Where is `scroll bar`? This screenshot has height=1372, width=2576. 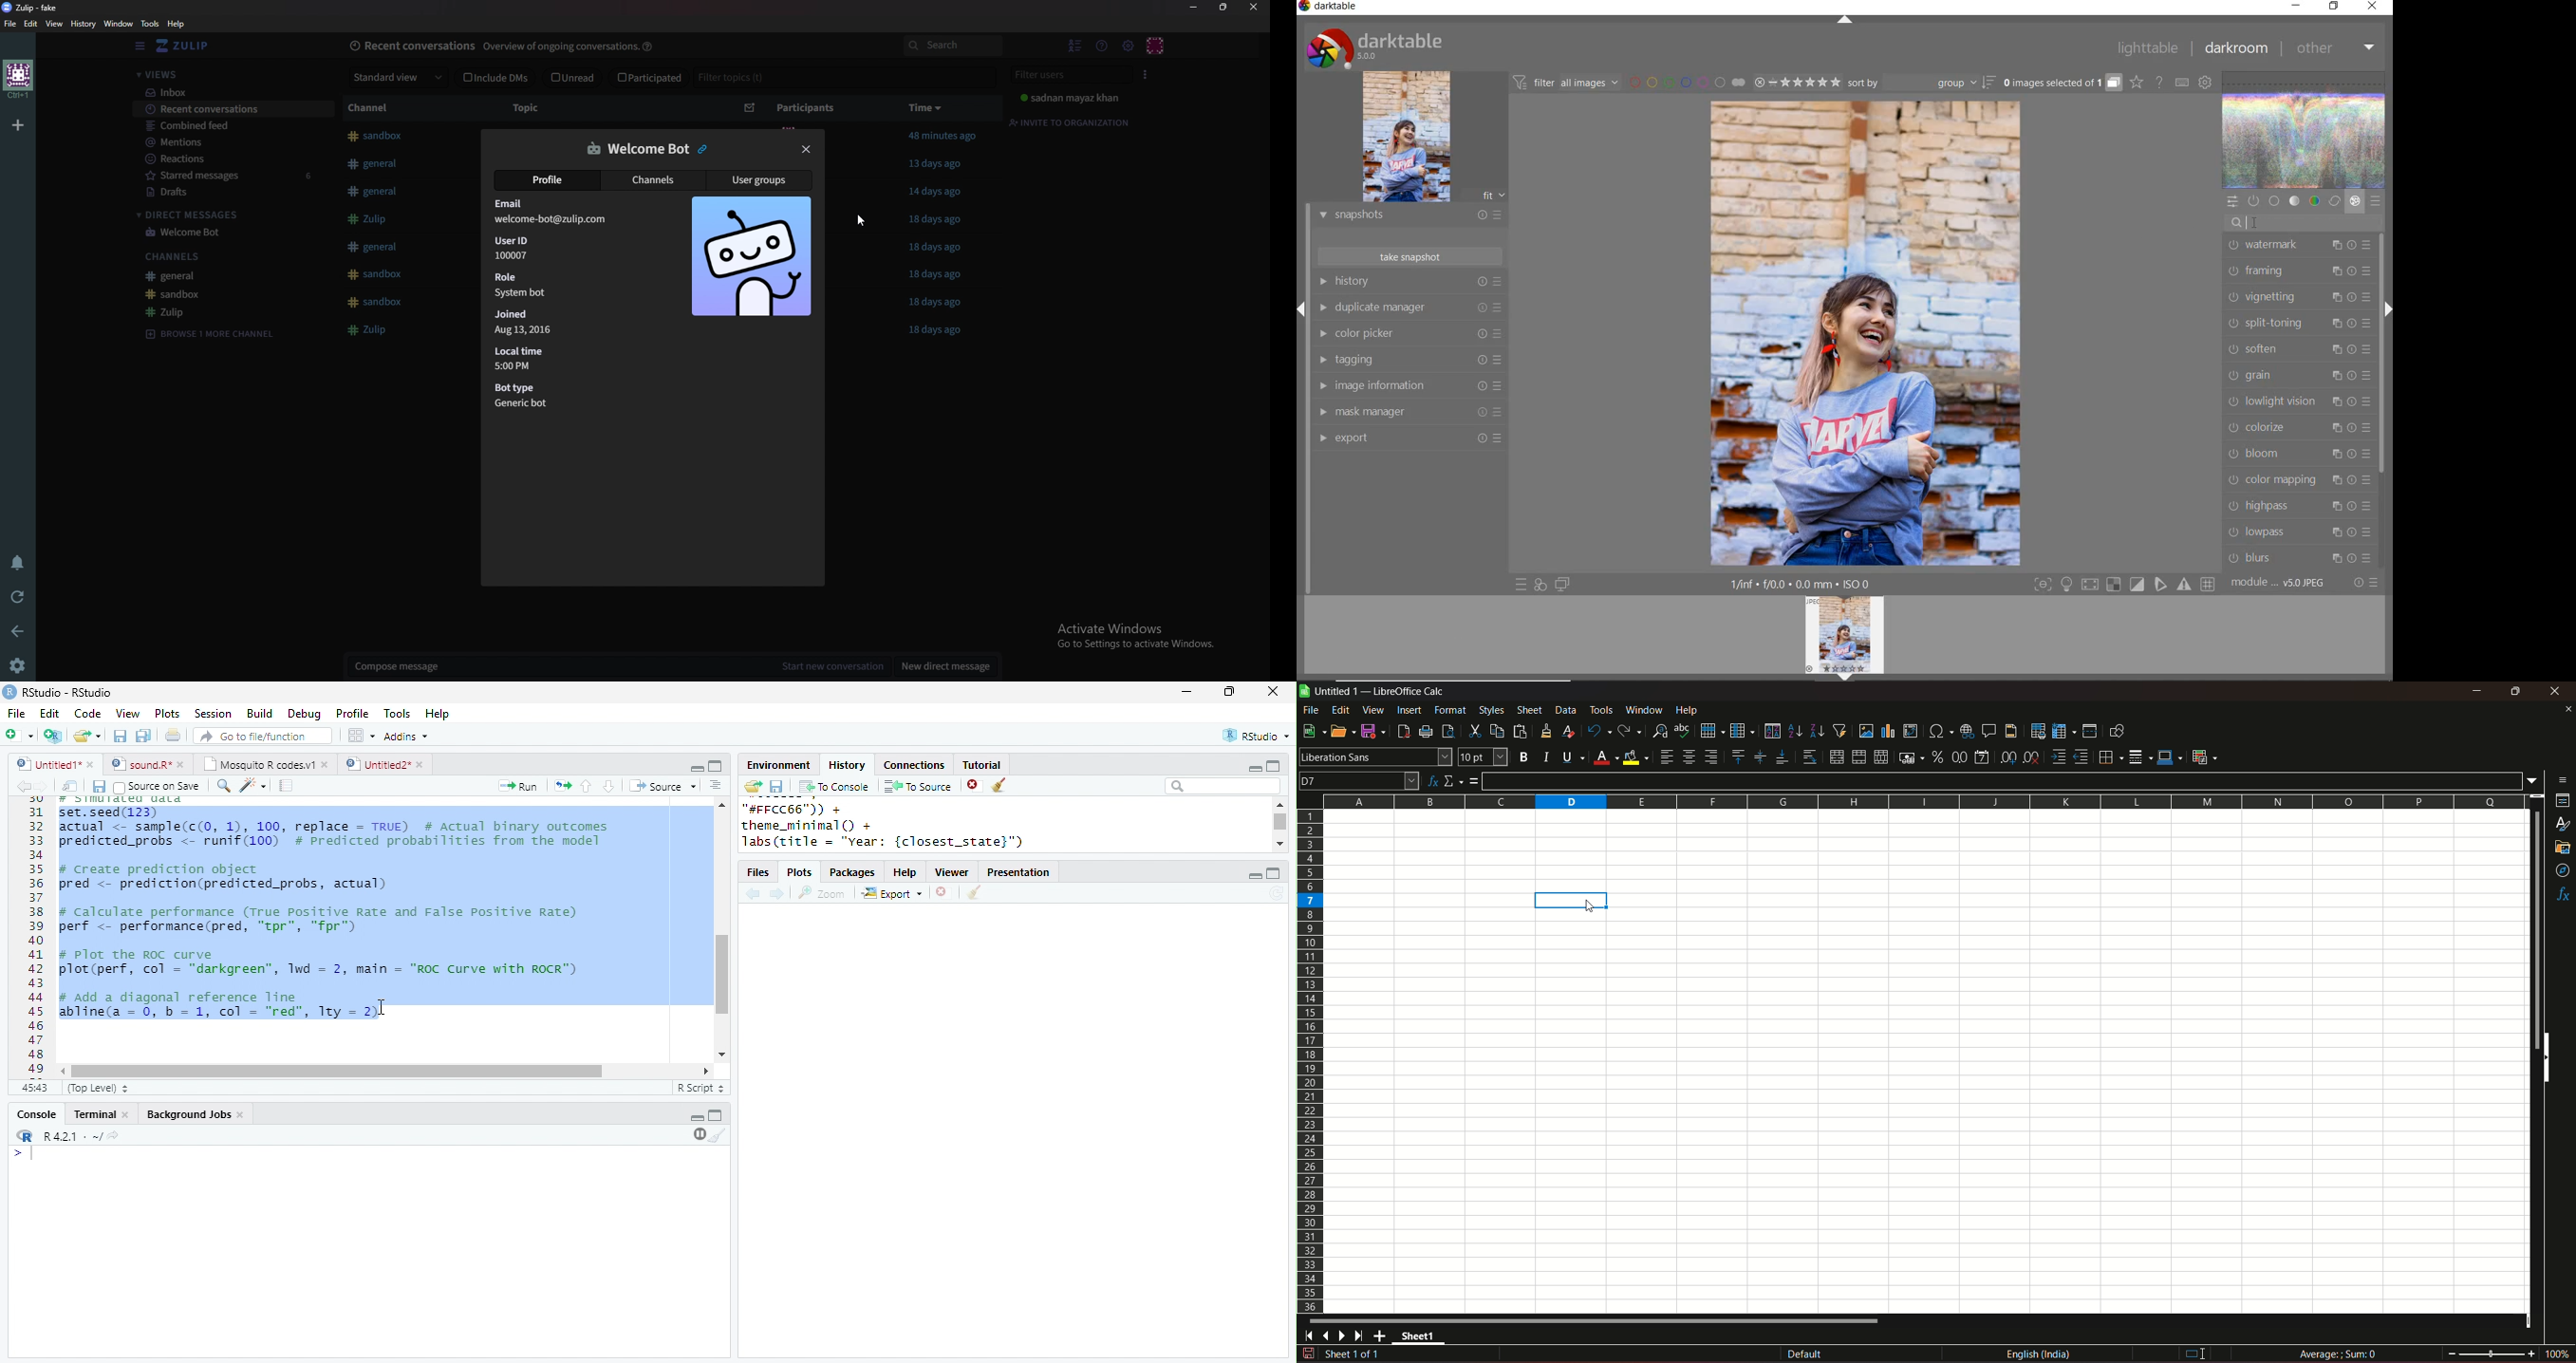
scroll bar is located at coordinates (1281, 822).